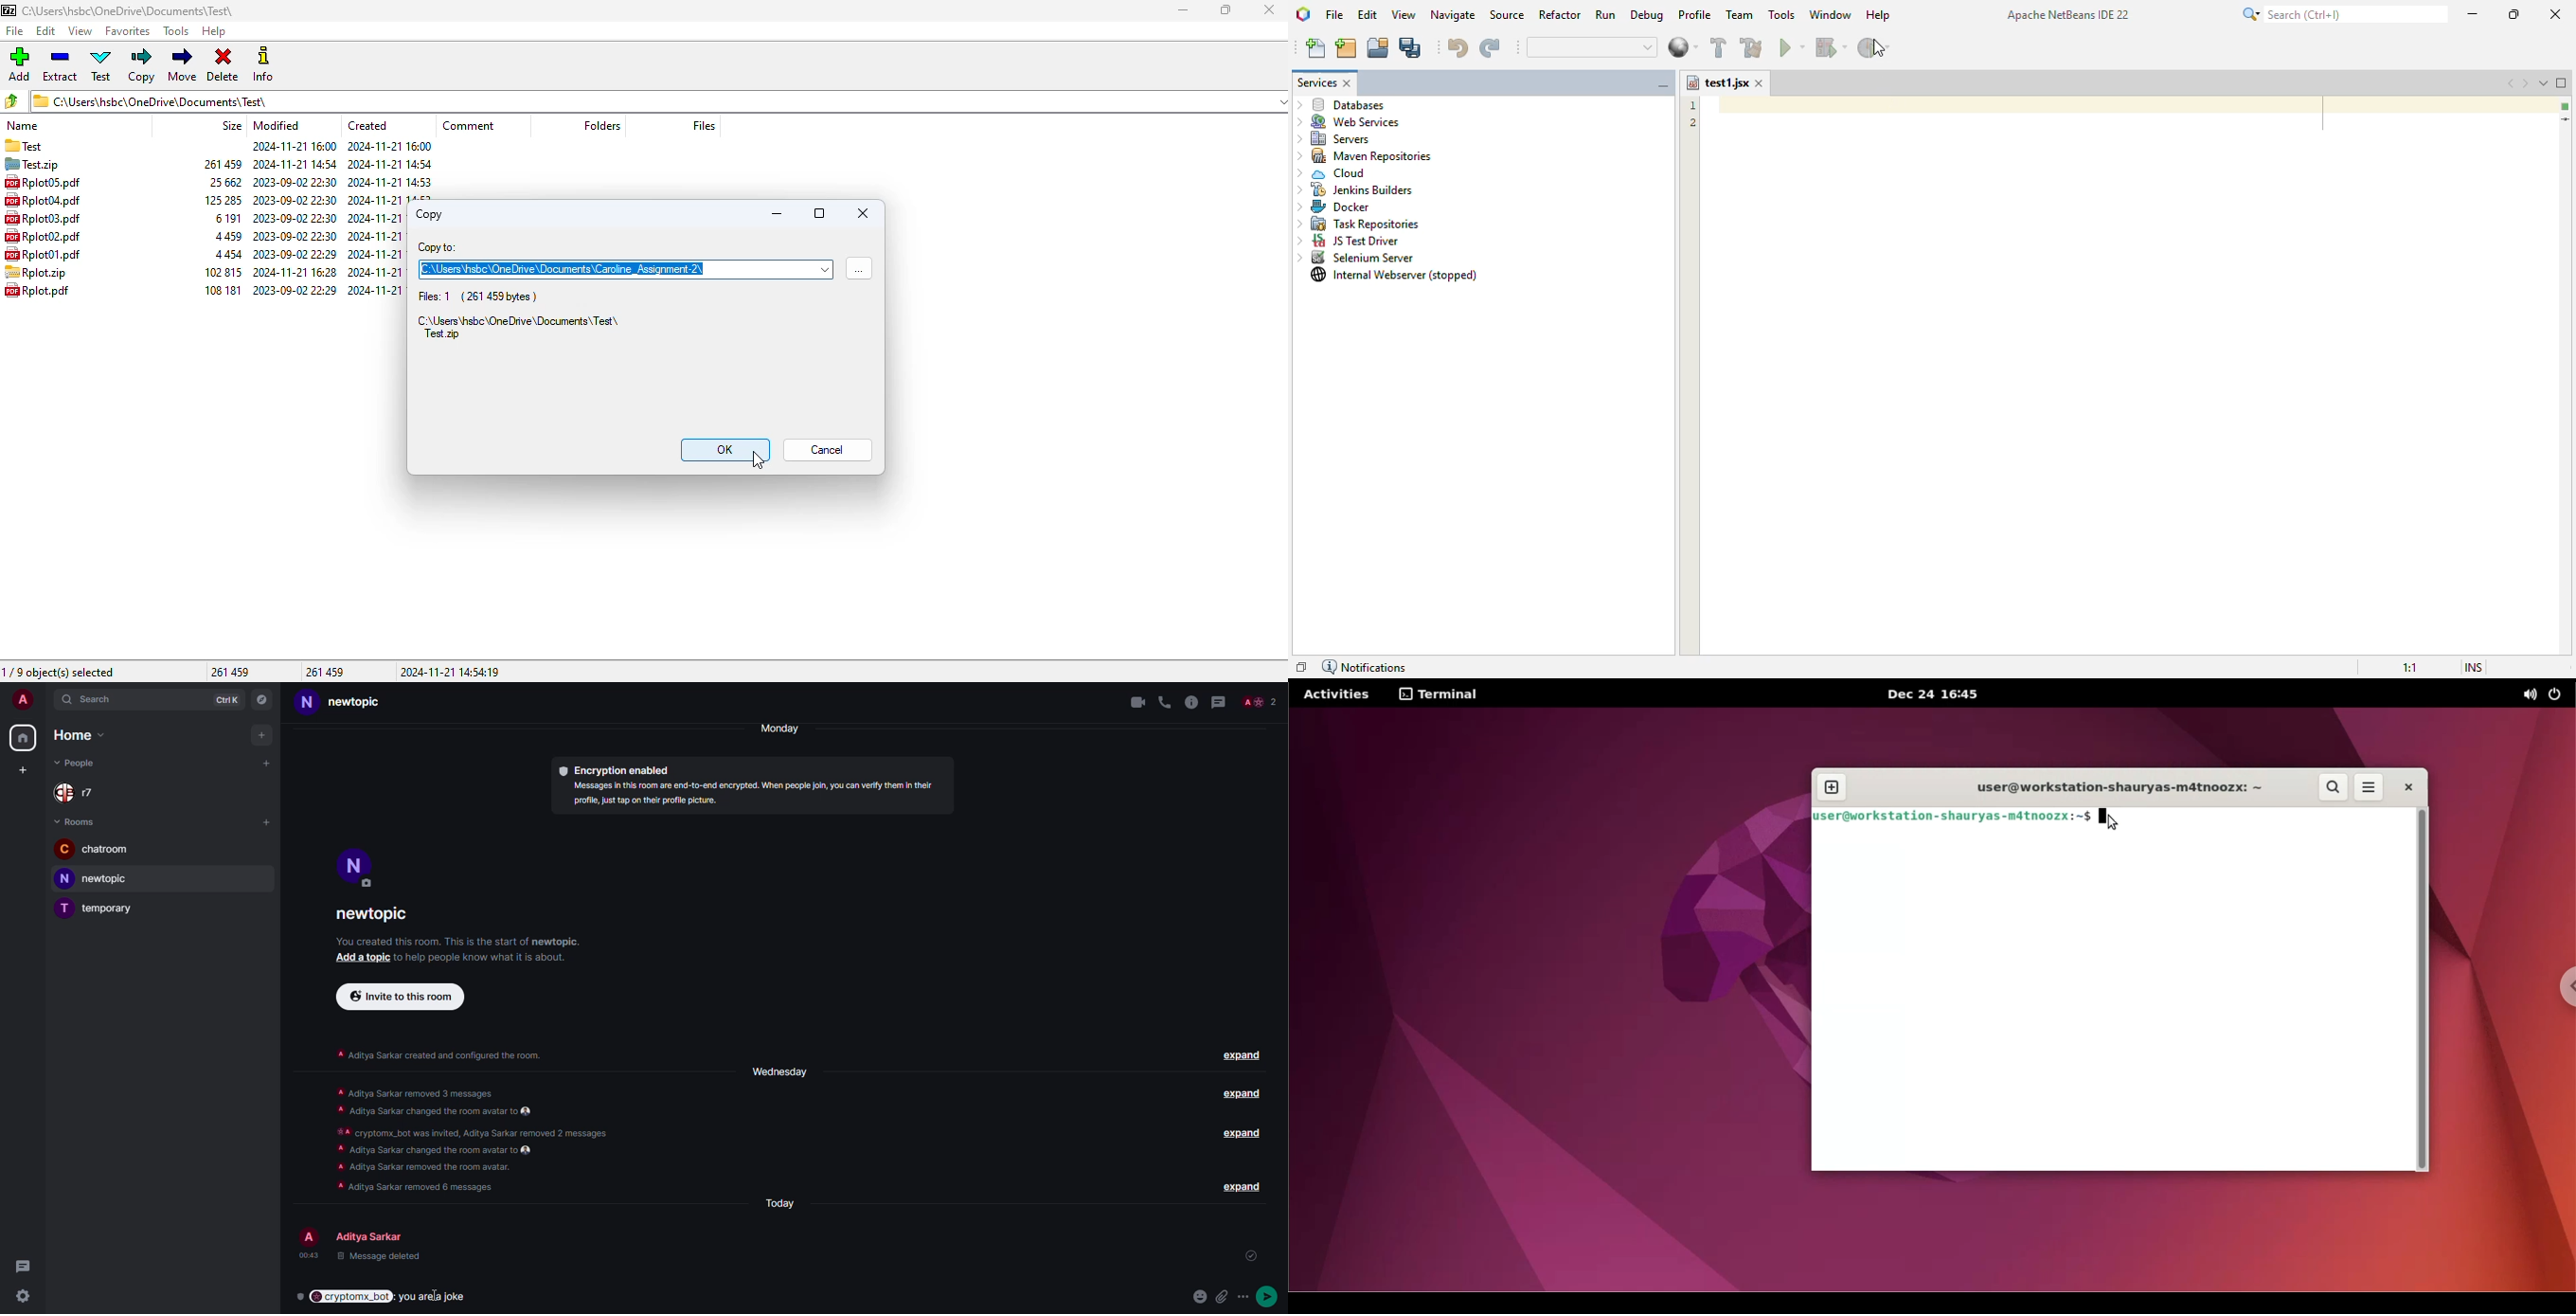 Image resolution: width=2576 pixels, height=1316 pixels. I want to click on cursor, so click(760, 460).